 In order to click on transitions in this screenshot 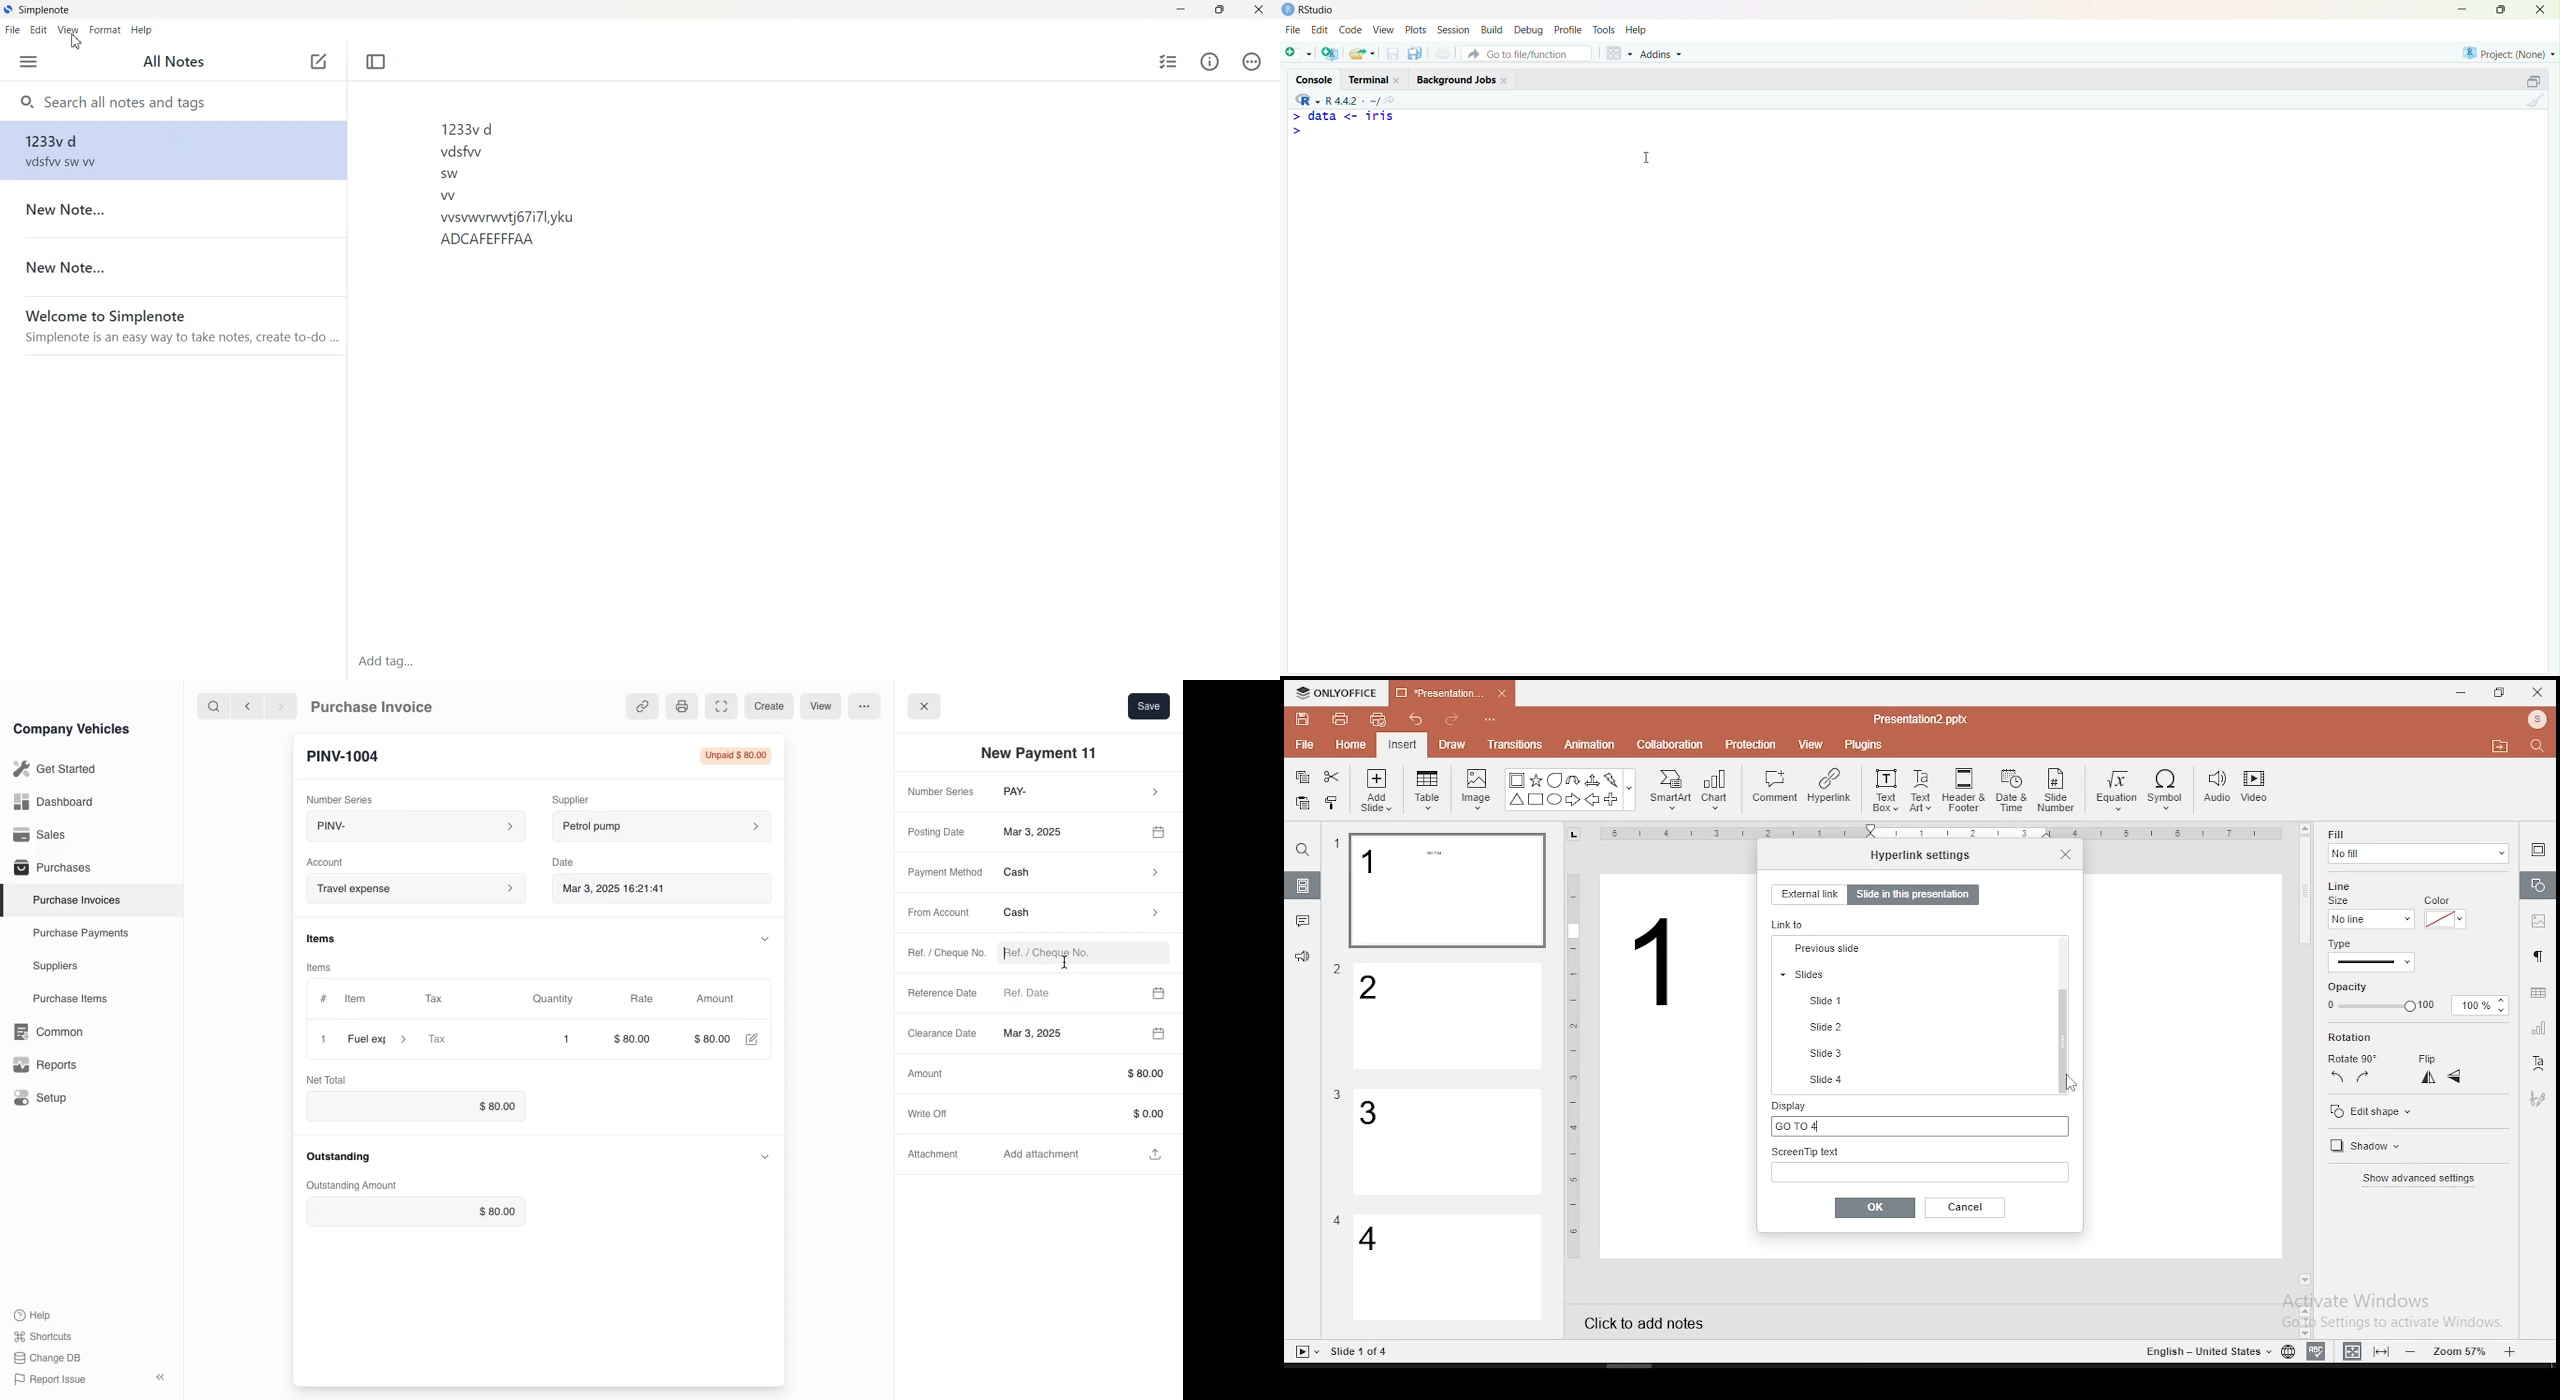, I will do `click(1514, 744)`.